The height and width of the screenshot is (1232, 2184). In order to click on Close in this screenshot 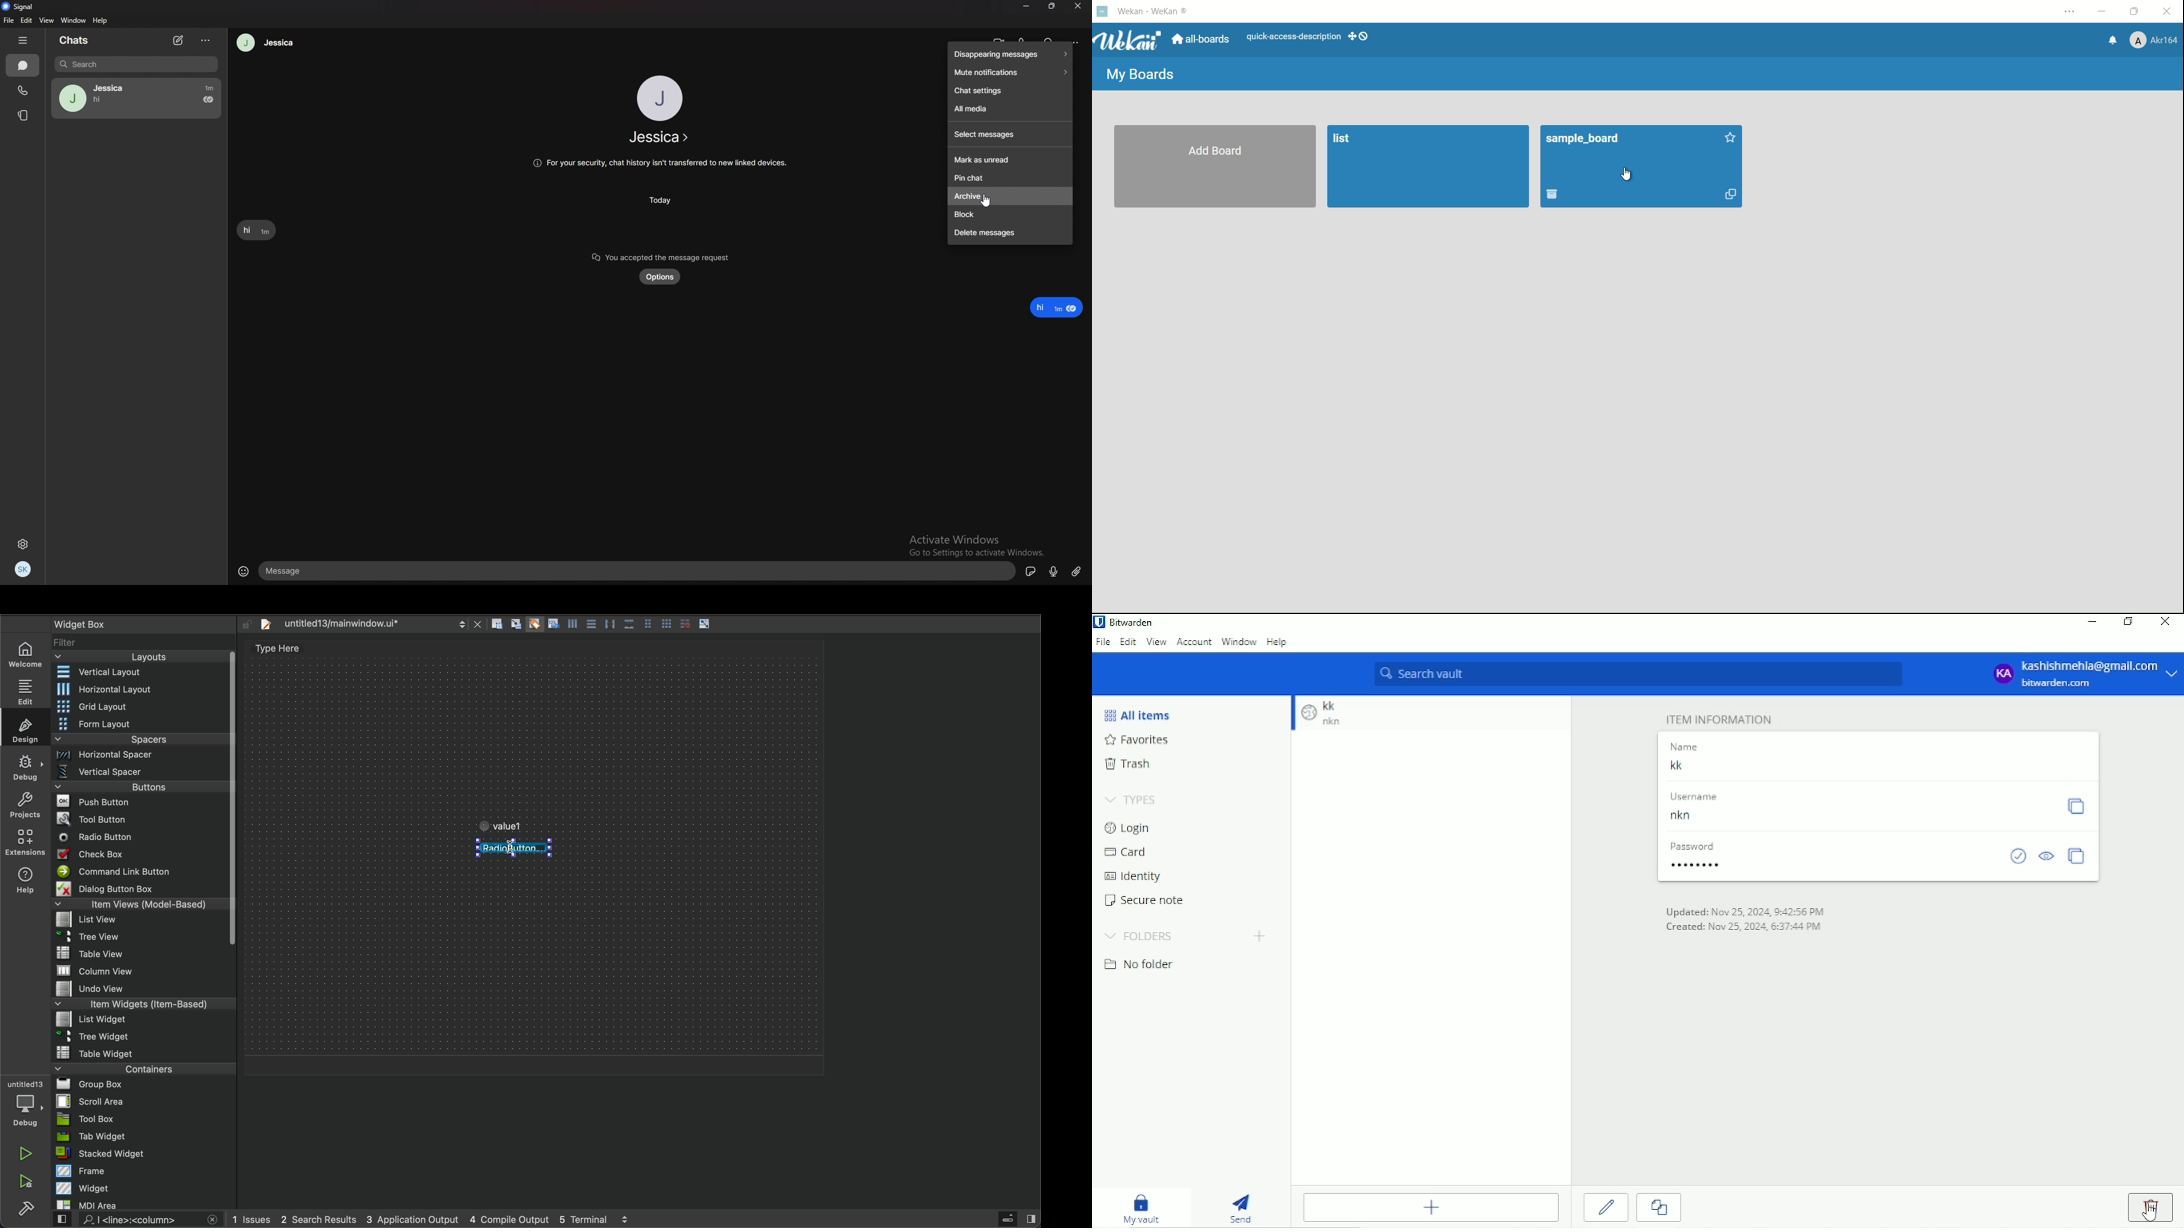, I will do `click(1078, 6)`.